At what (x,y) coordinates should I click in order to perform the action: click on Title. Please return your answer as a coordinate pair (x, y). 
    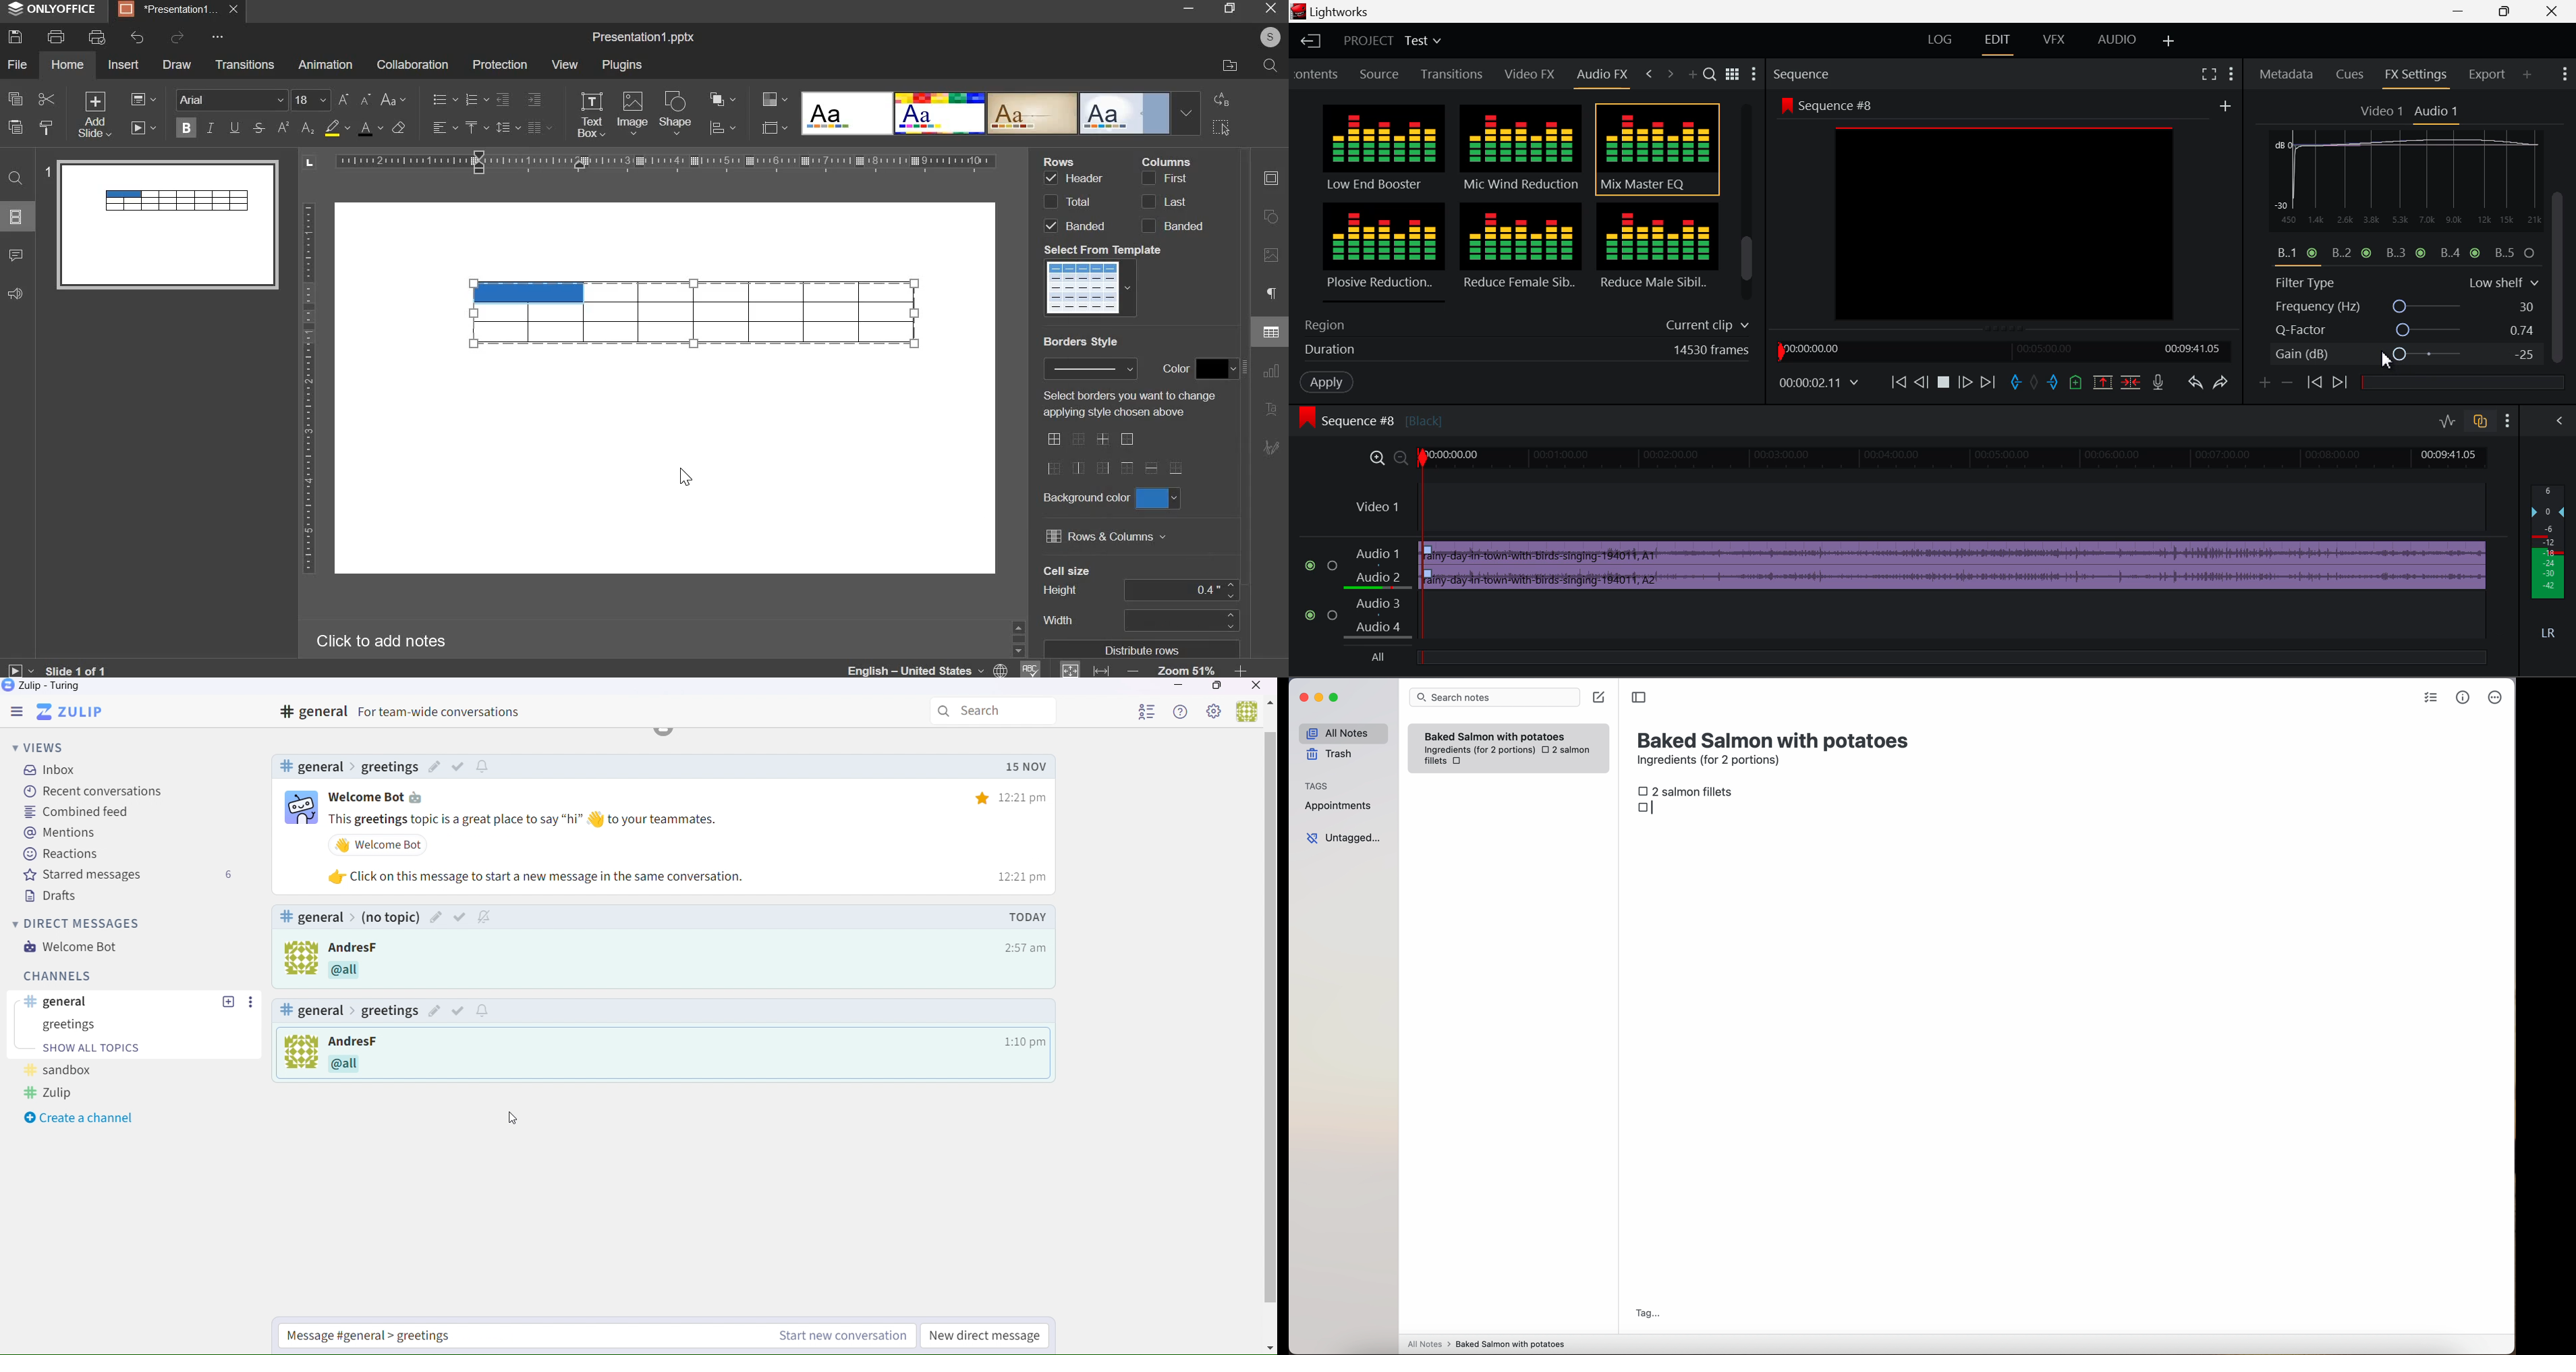
    Looking at the image, I should click on (643, 38).